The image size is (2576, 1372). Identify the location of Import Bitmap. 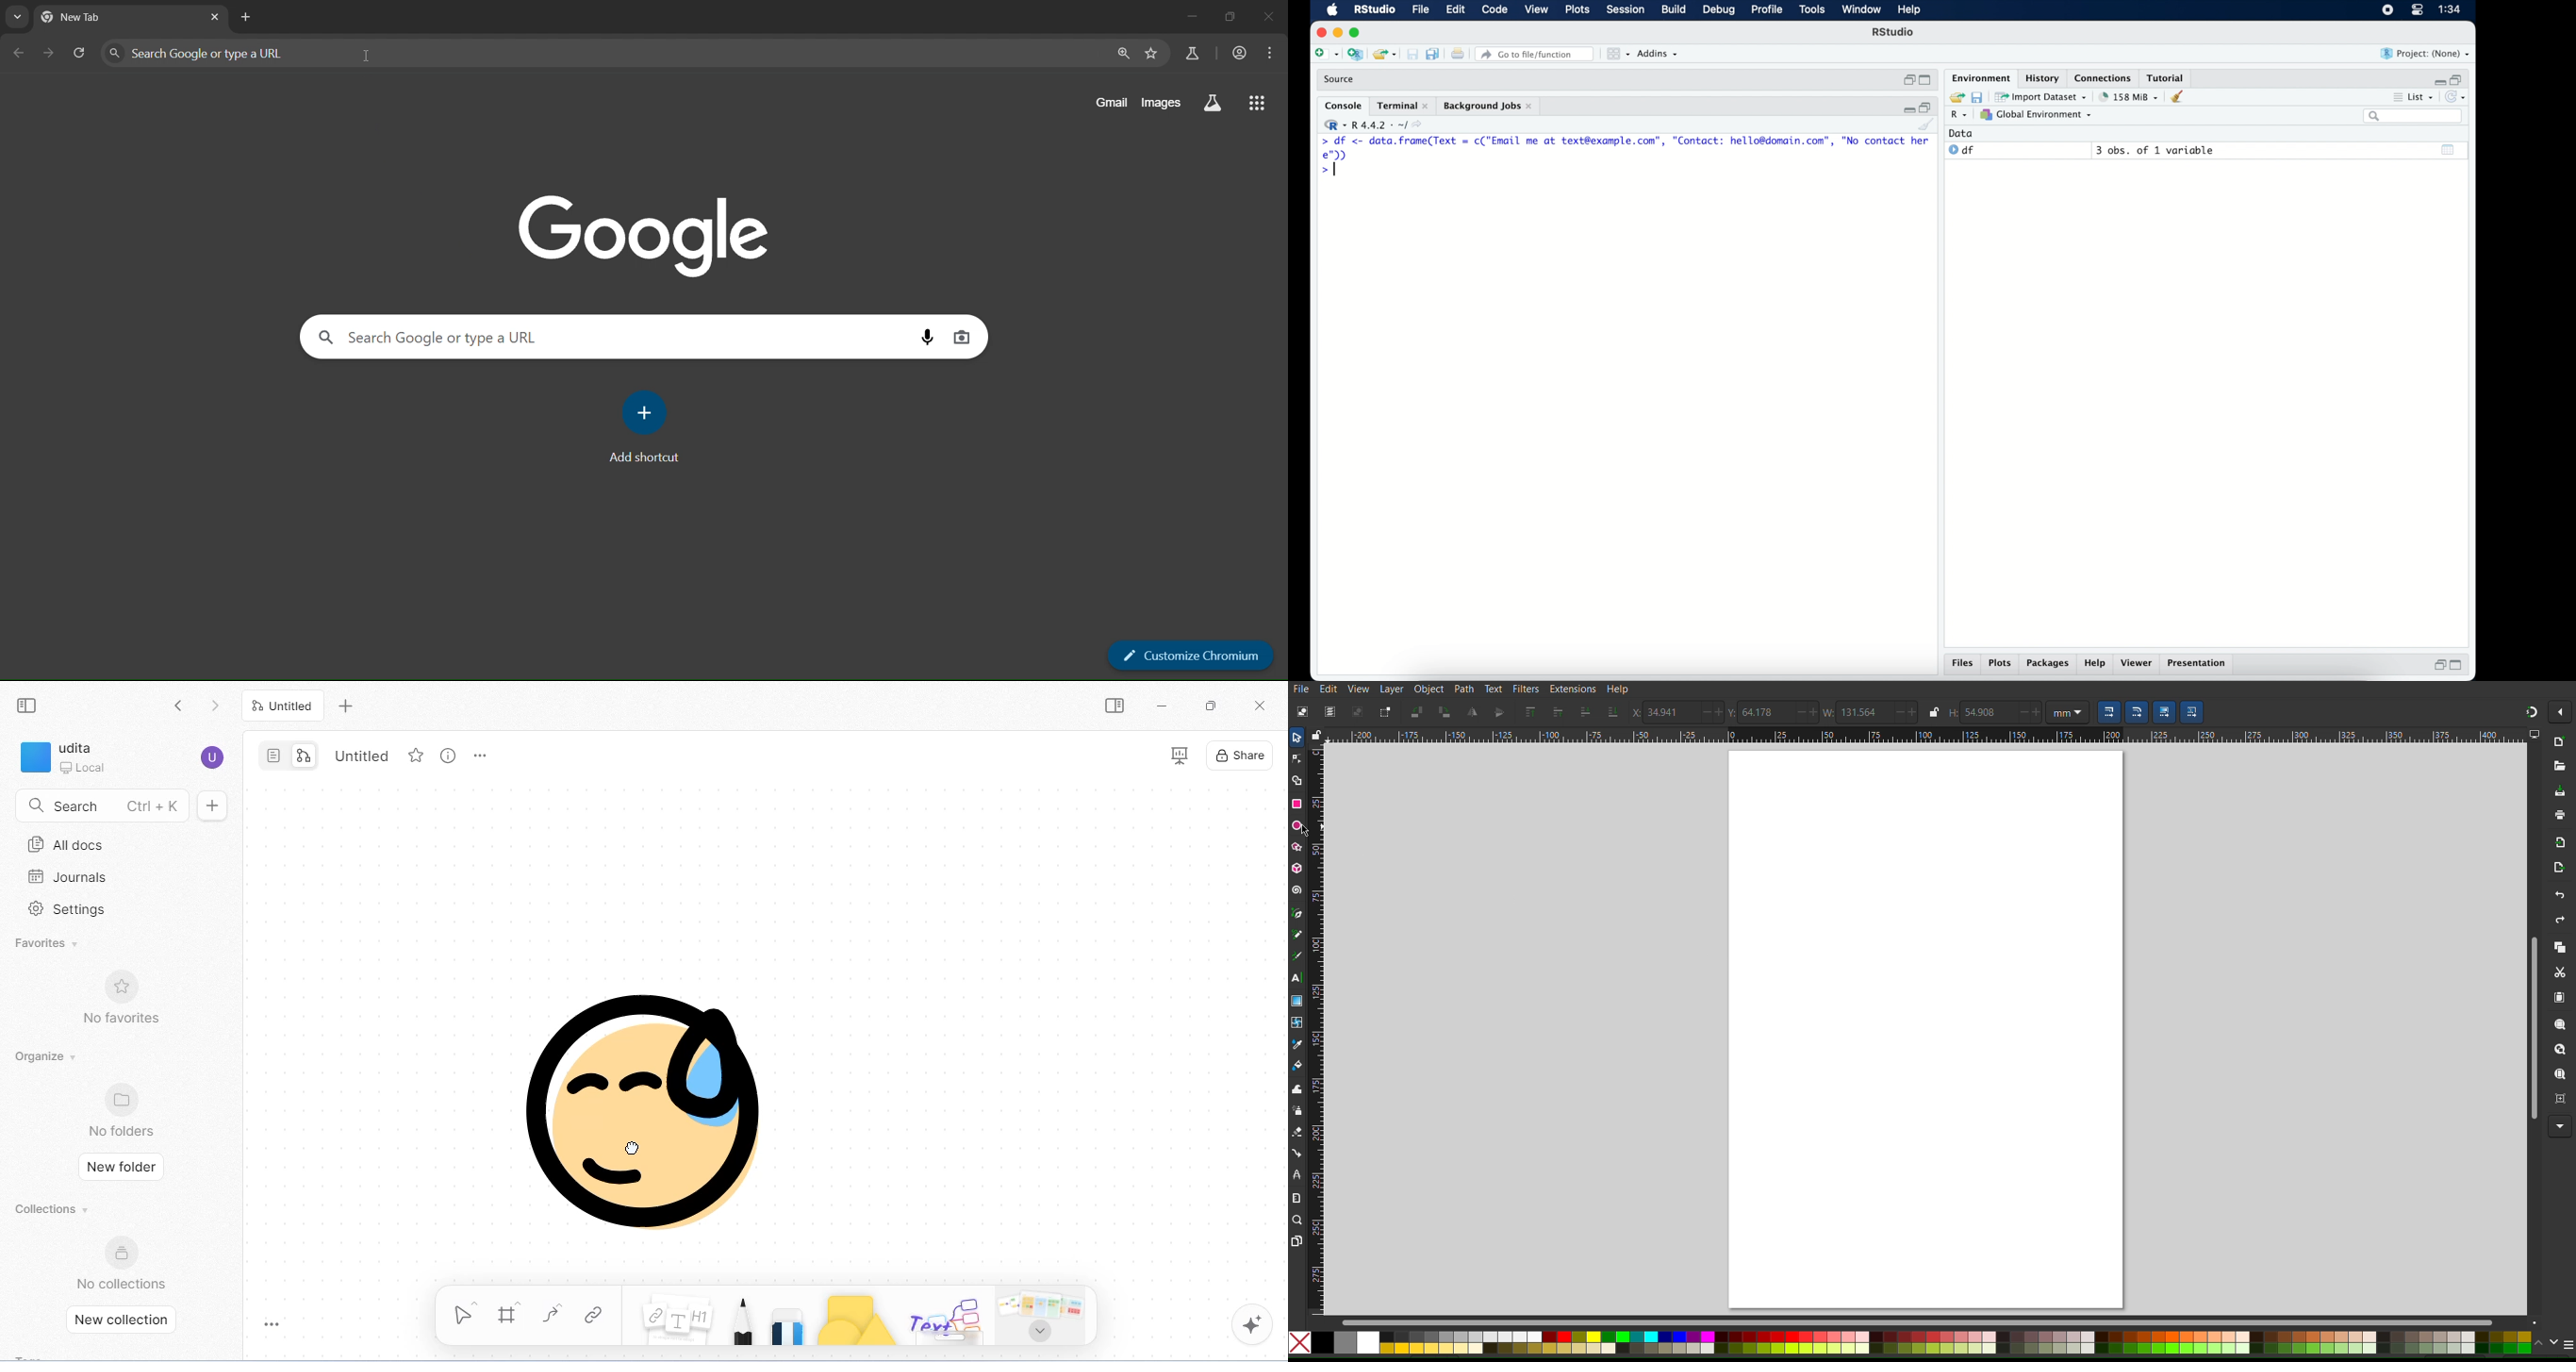
(2559, 843).